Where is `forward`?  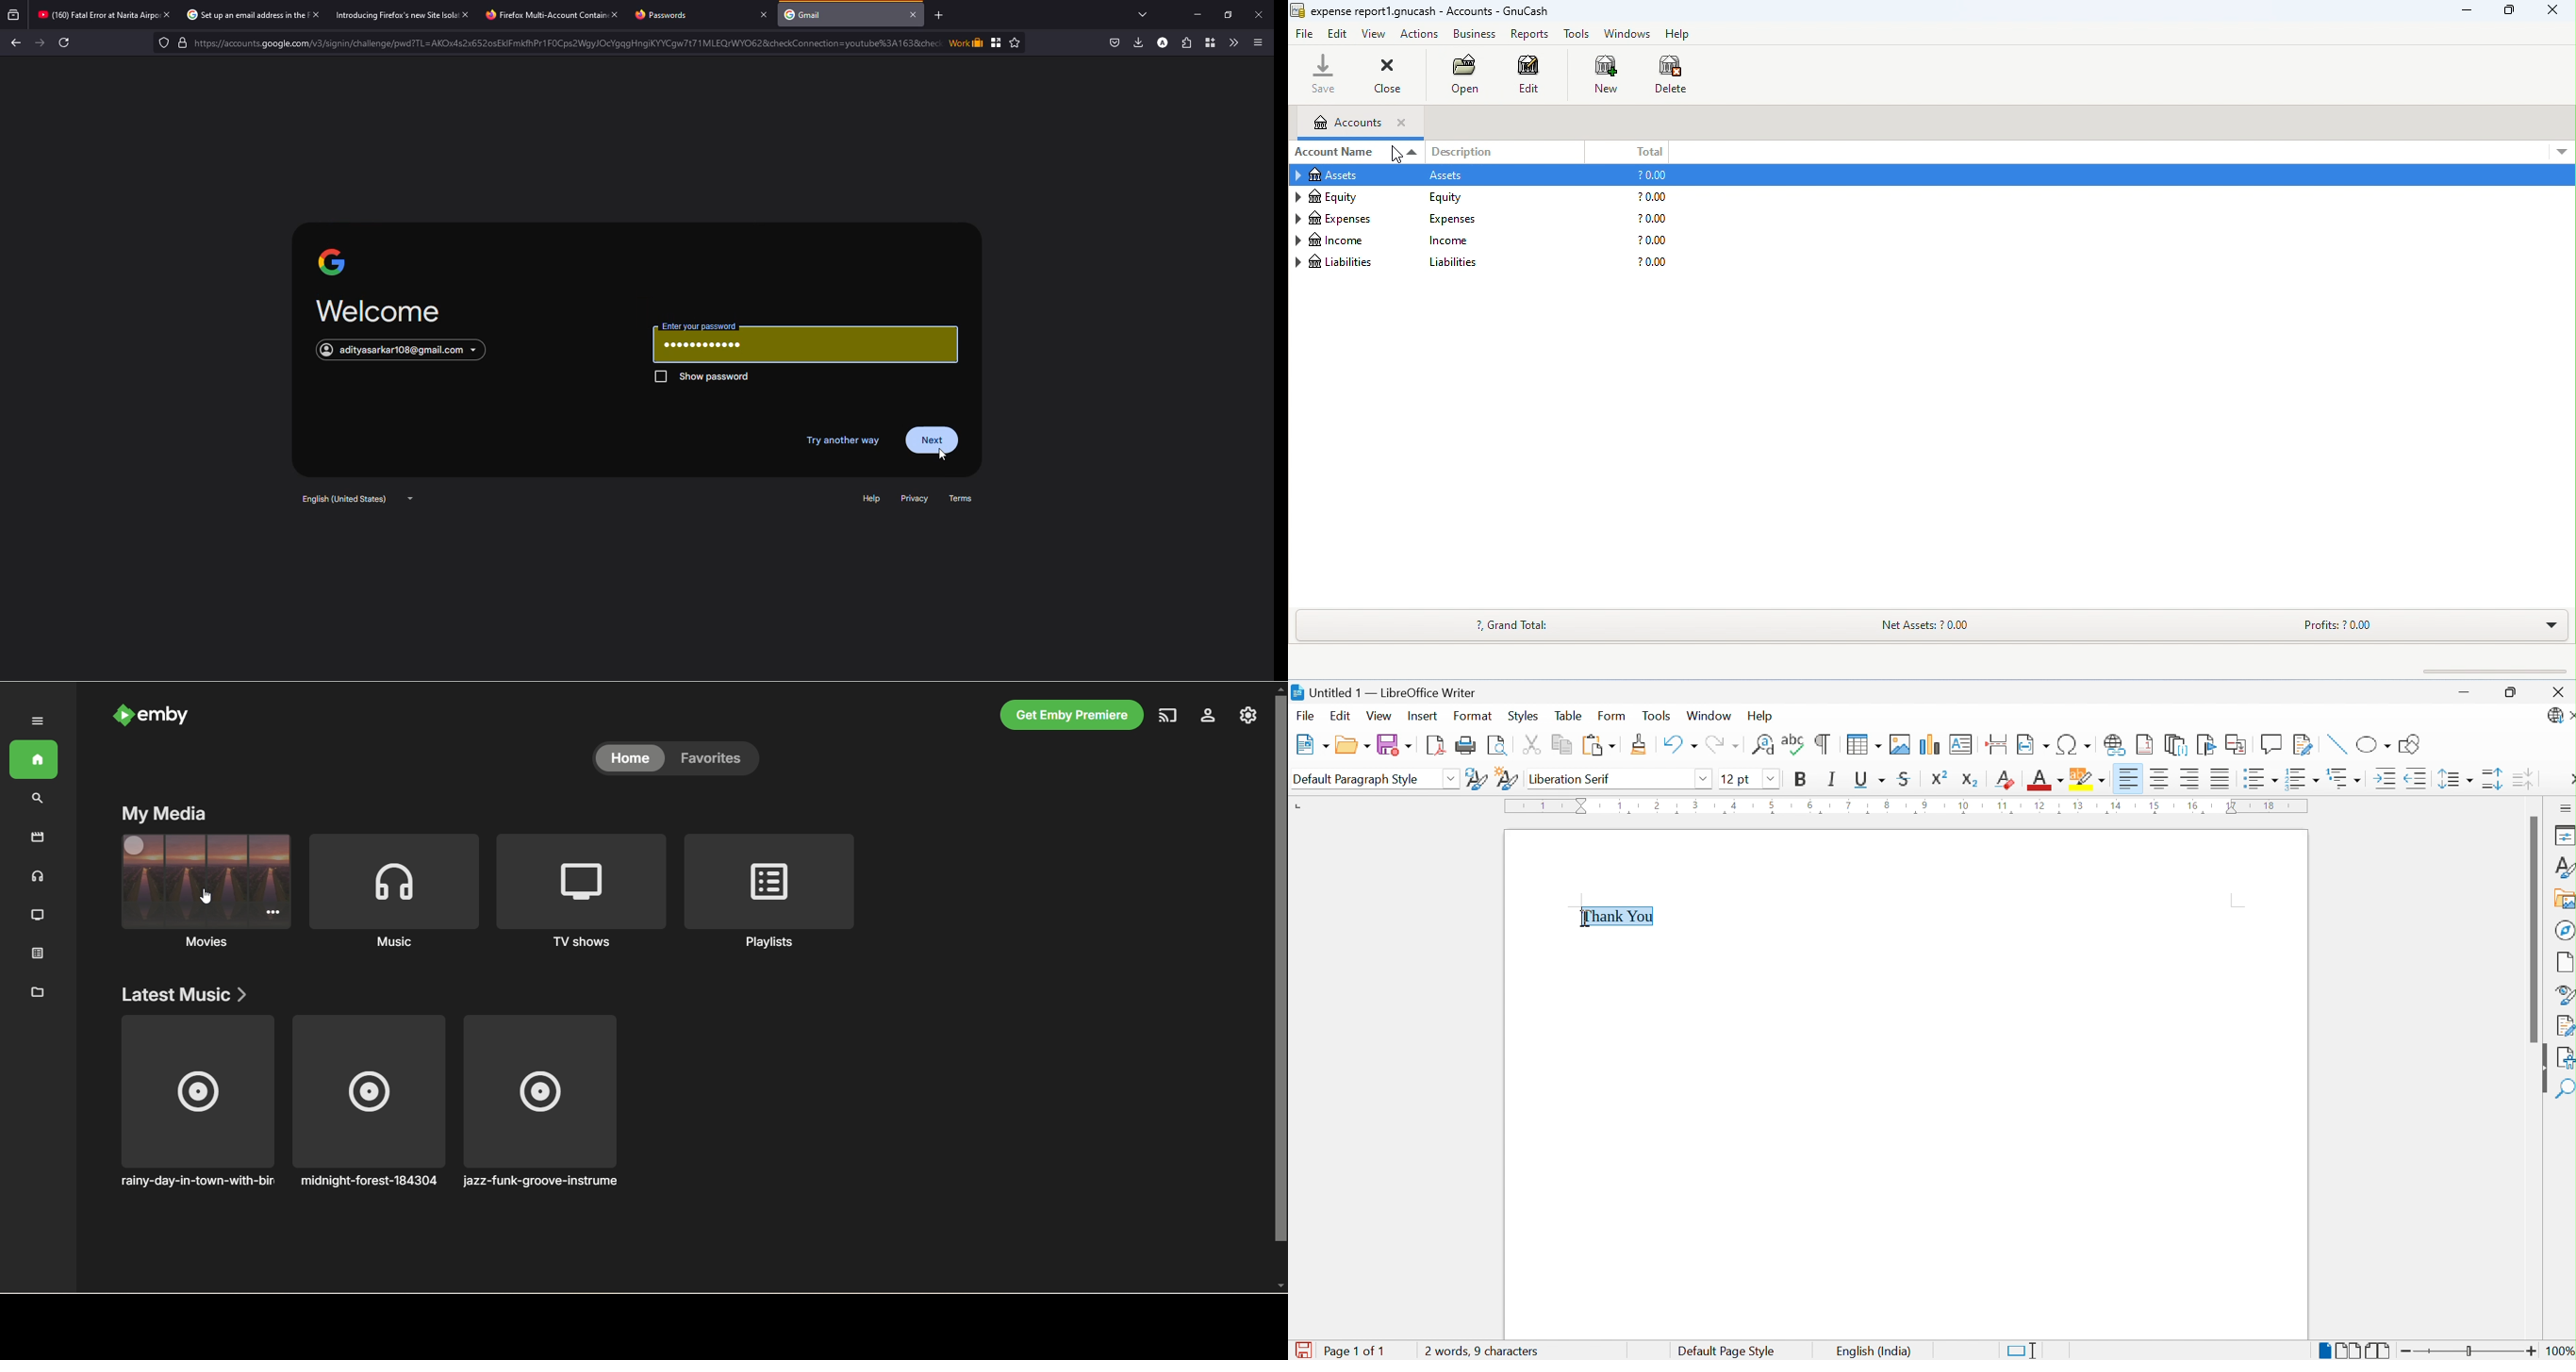 forward is located at coordinates (40, 45).